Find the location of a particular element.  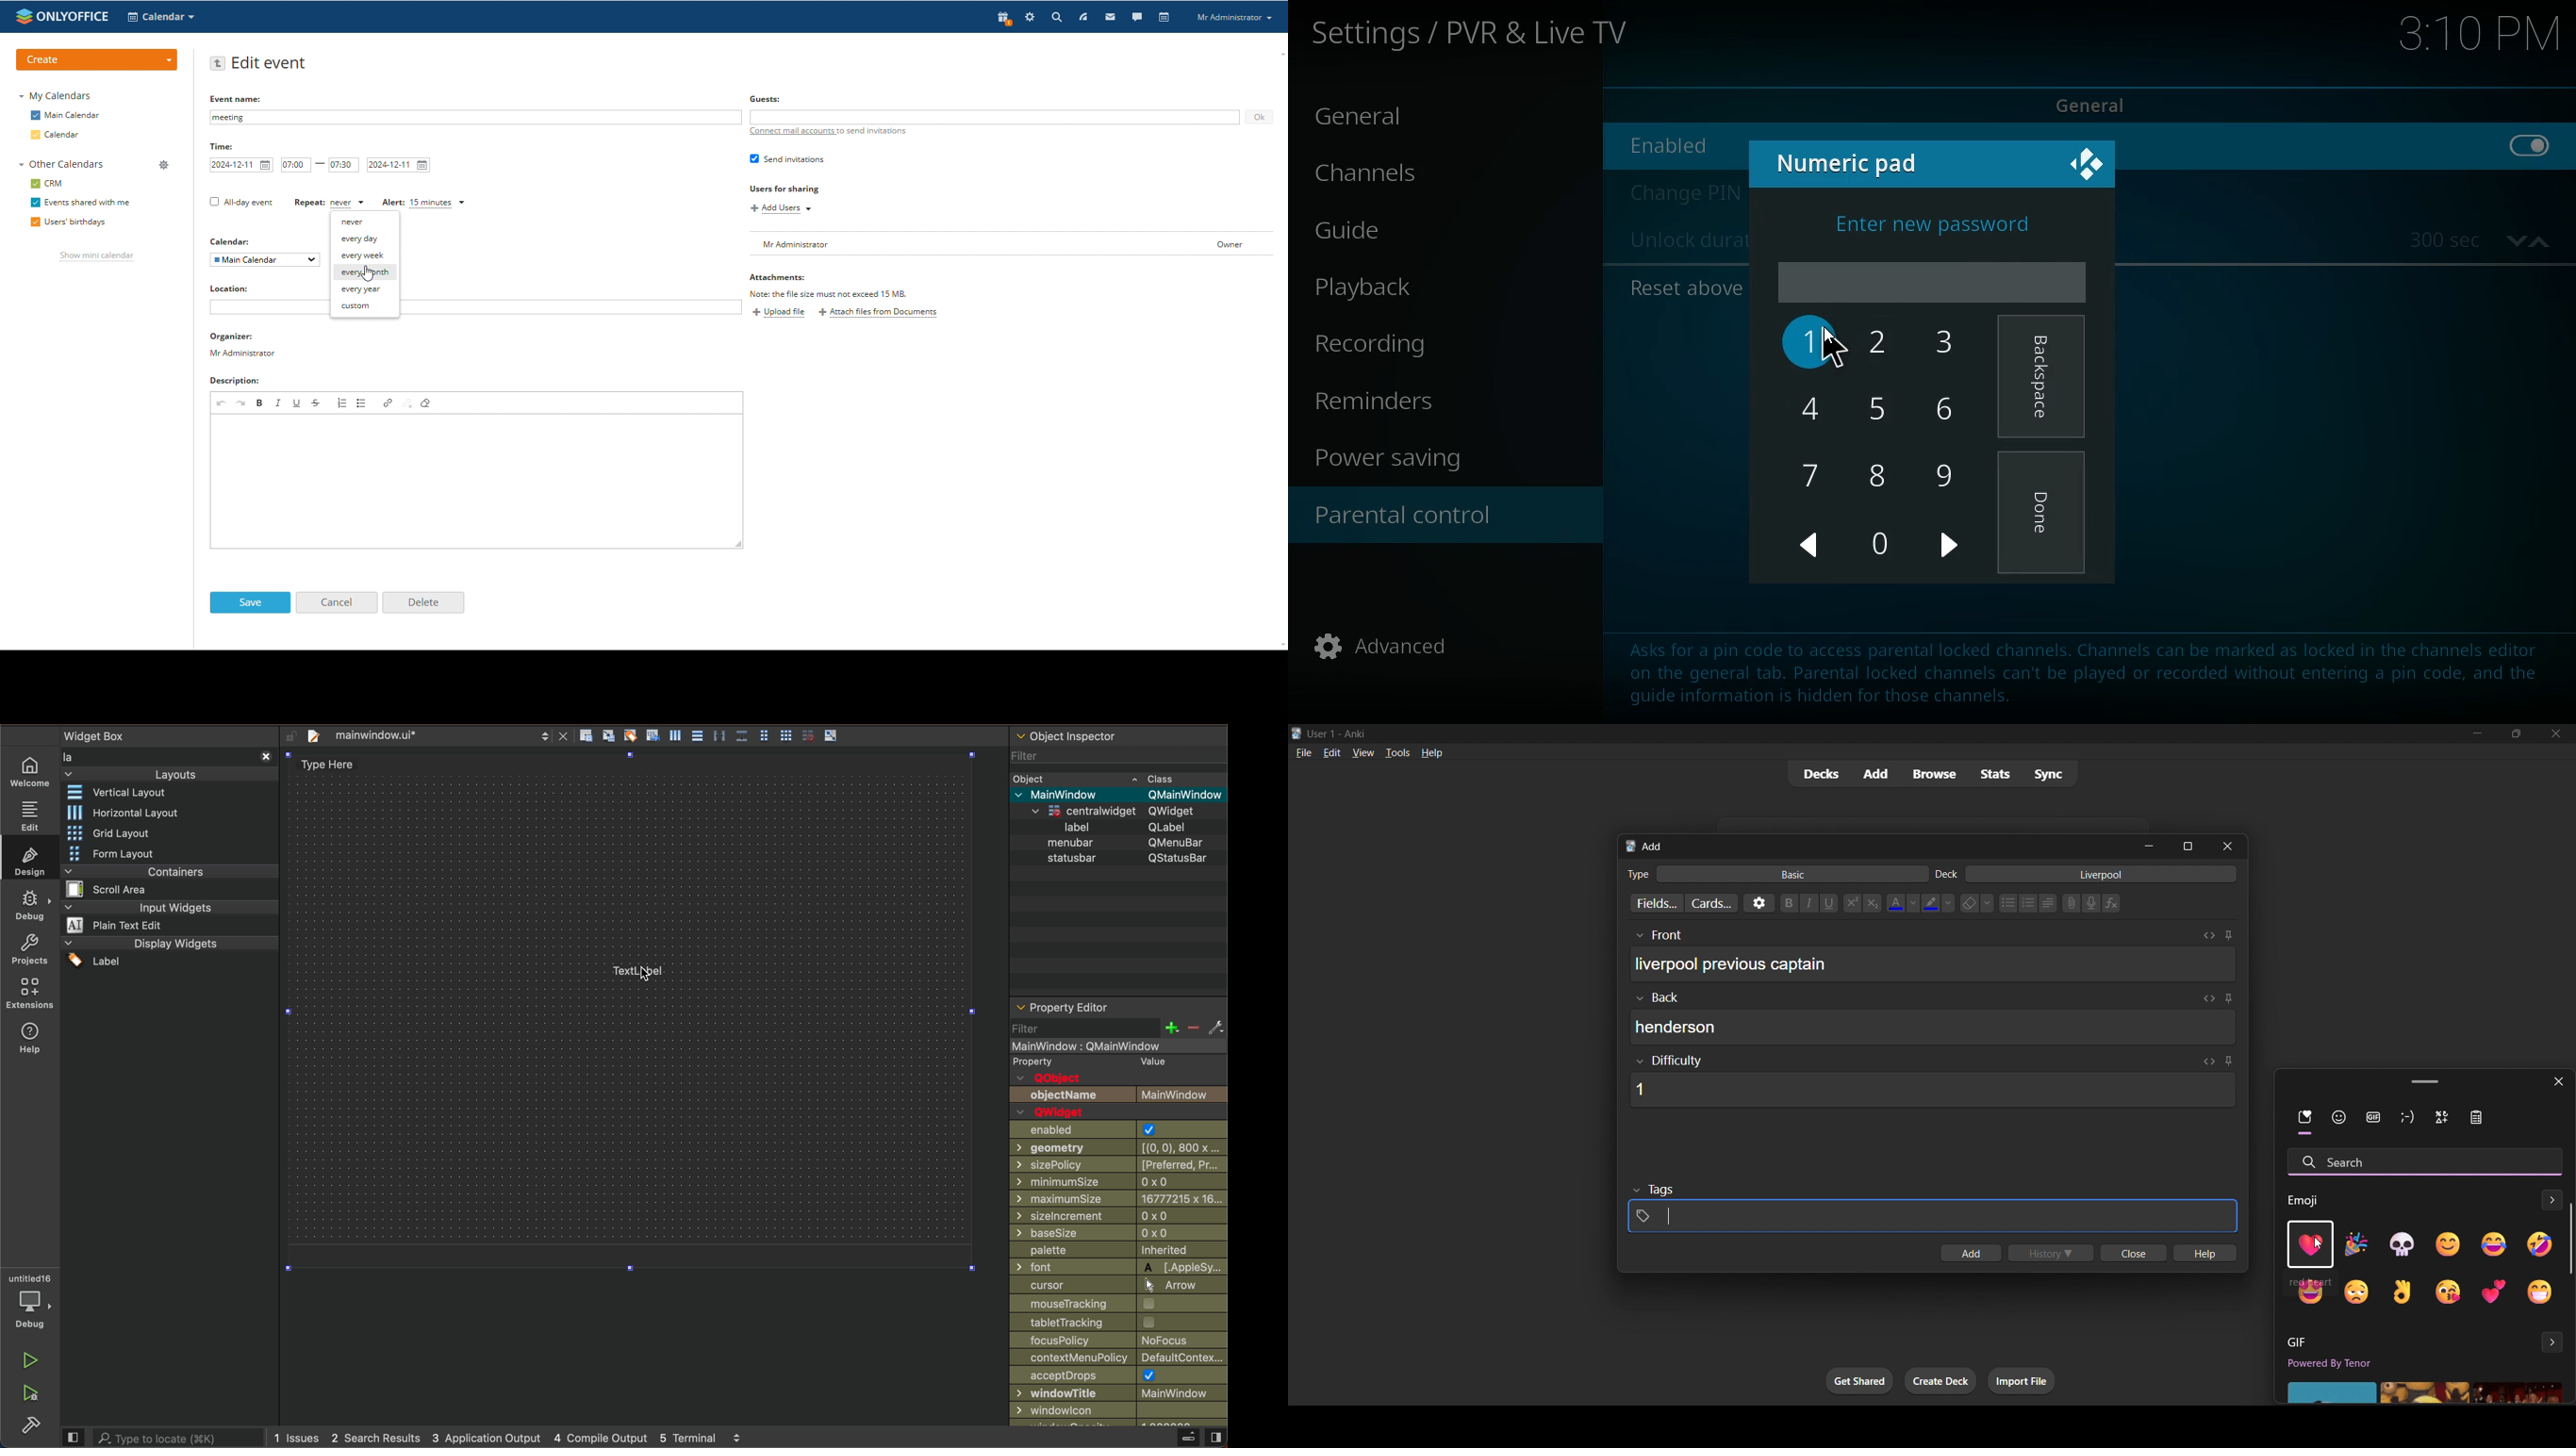

7 is located at coordinates (1809, 472).